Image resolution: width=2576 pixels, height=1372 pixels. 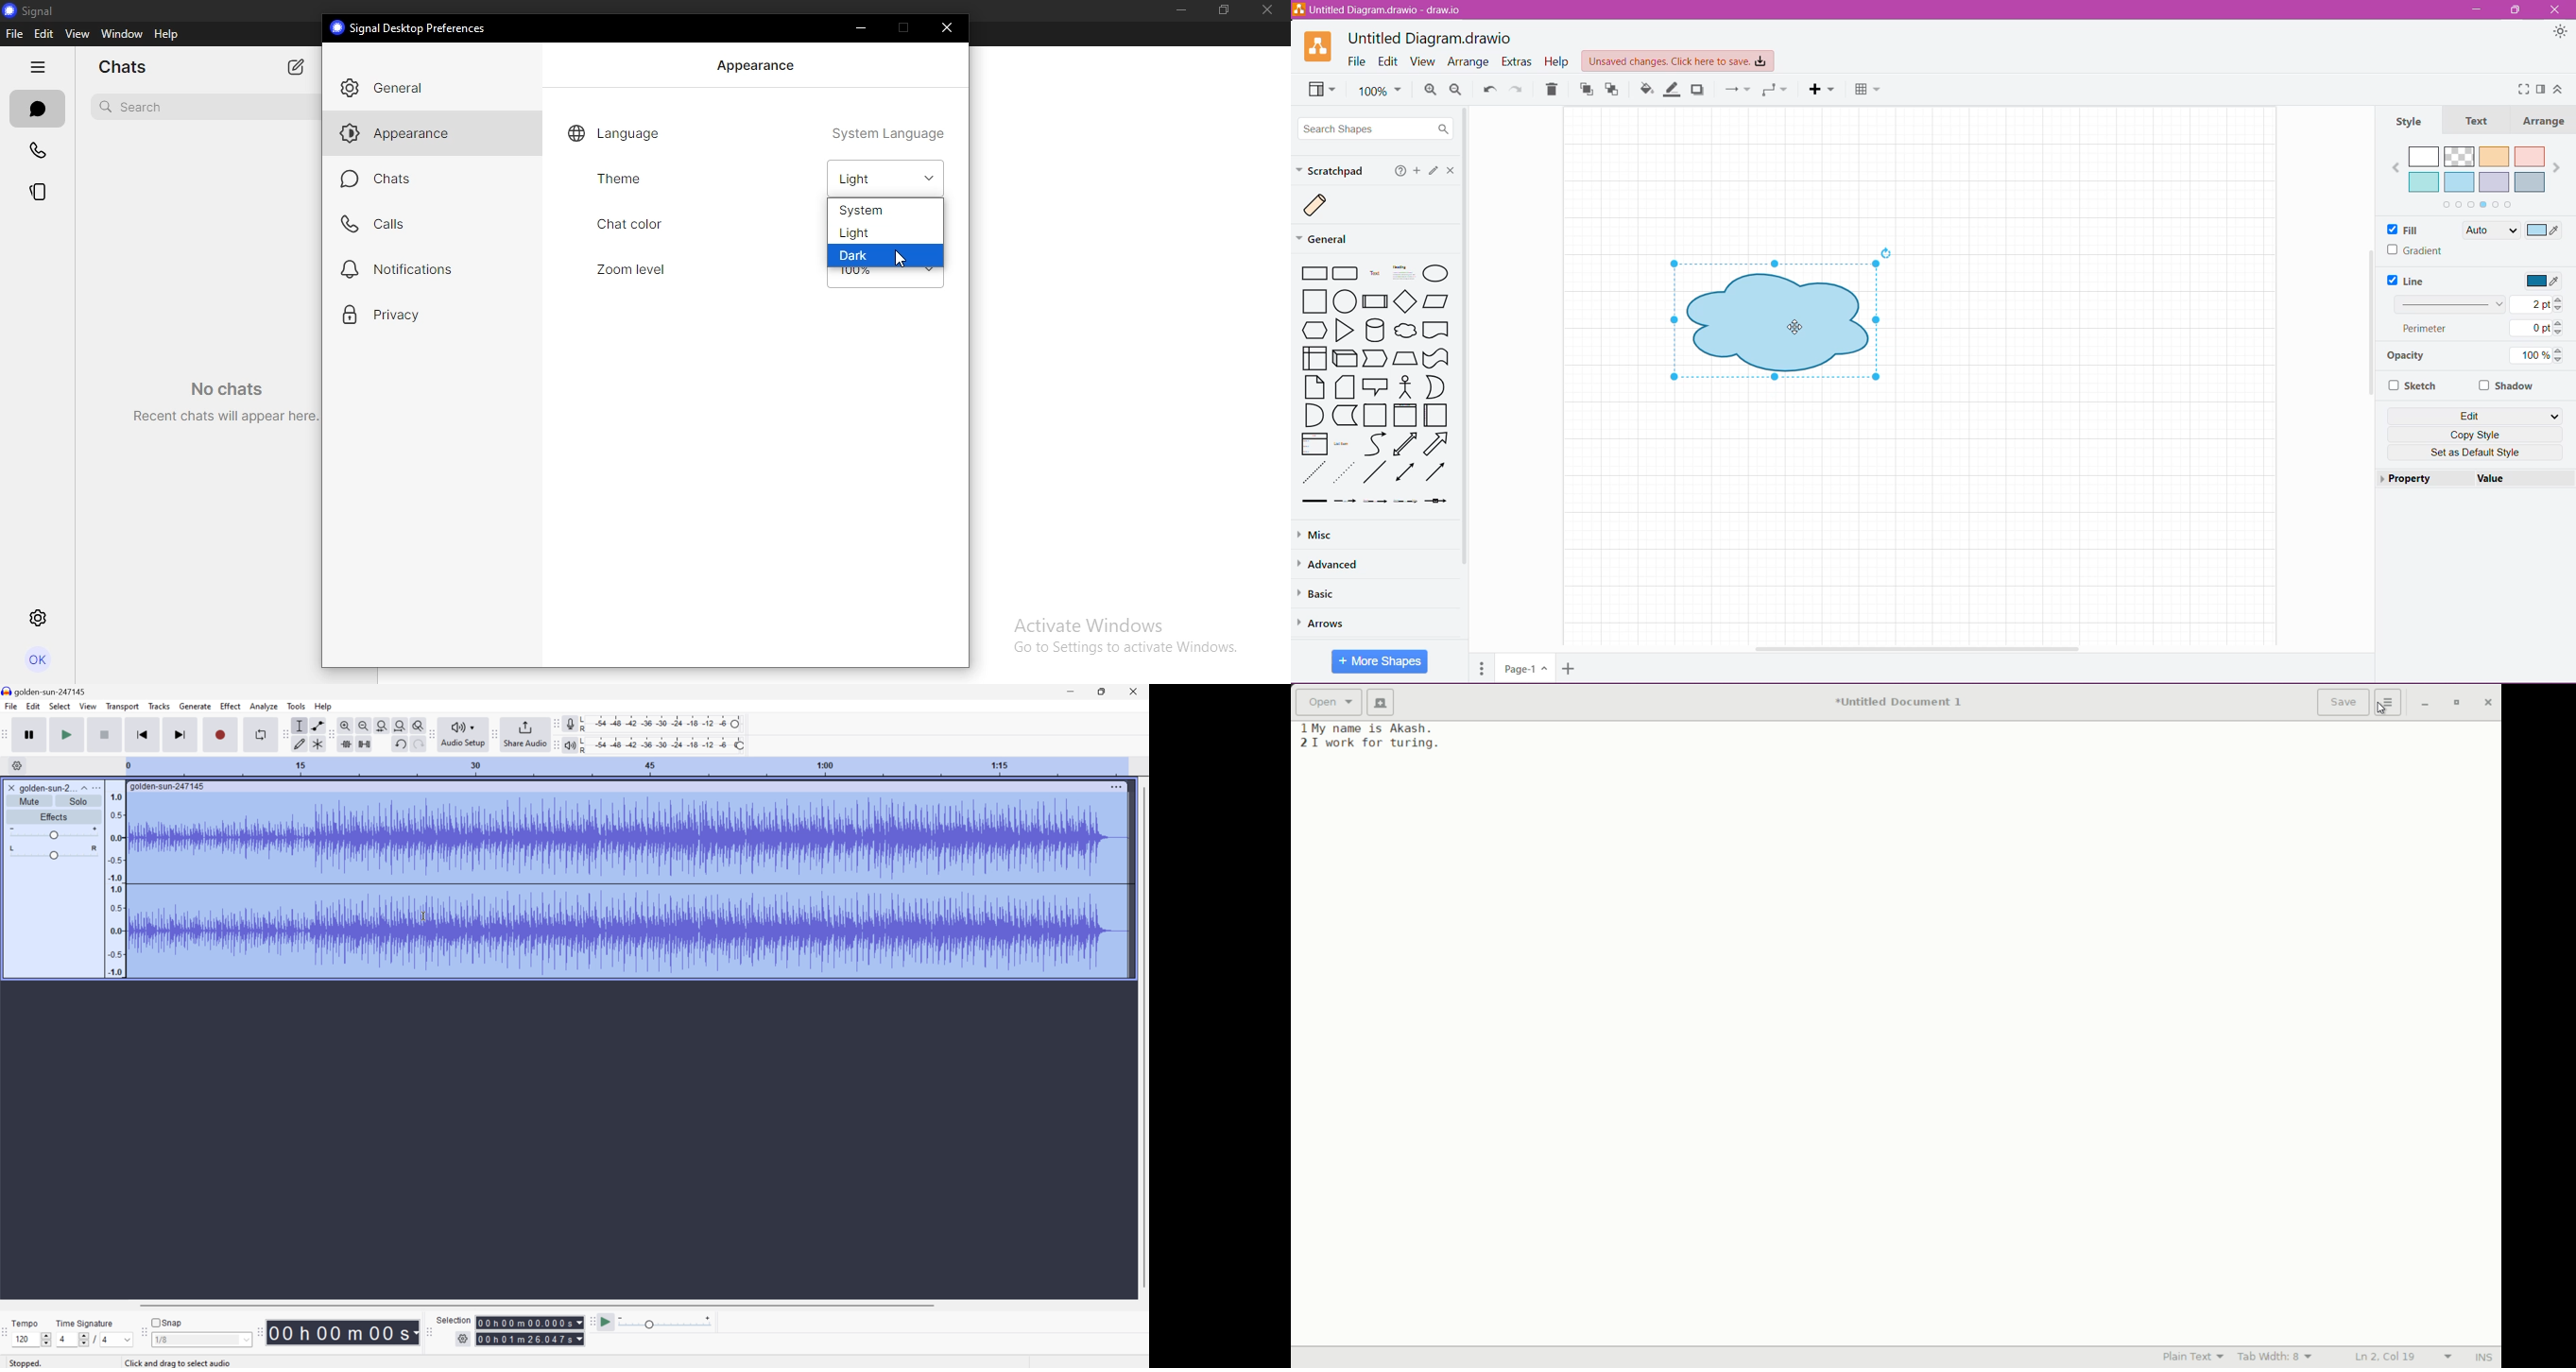 What do you see at coordinates (1330, 238) in the screenshot?
I see `General` at bounding box center [1330, 238].